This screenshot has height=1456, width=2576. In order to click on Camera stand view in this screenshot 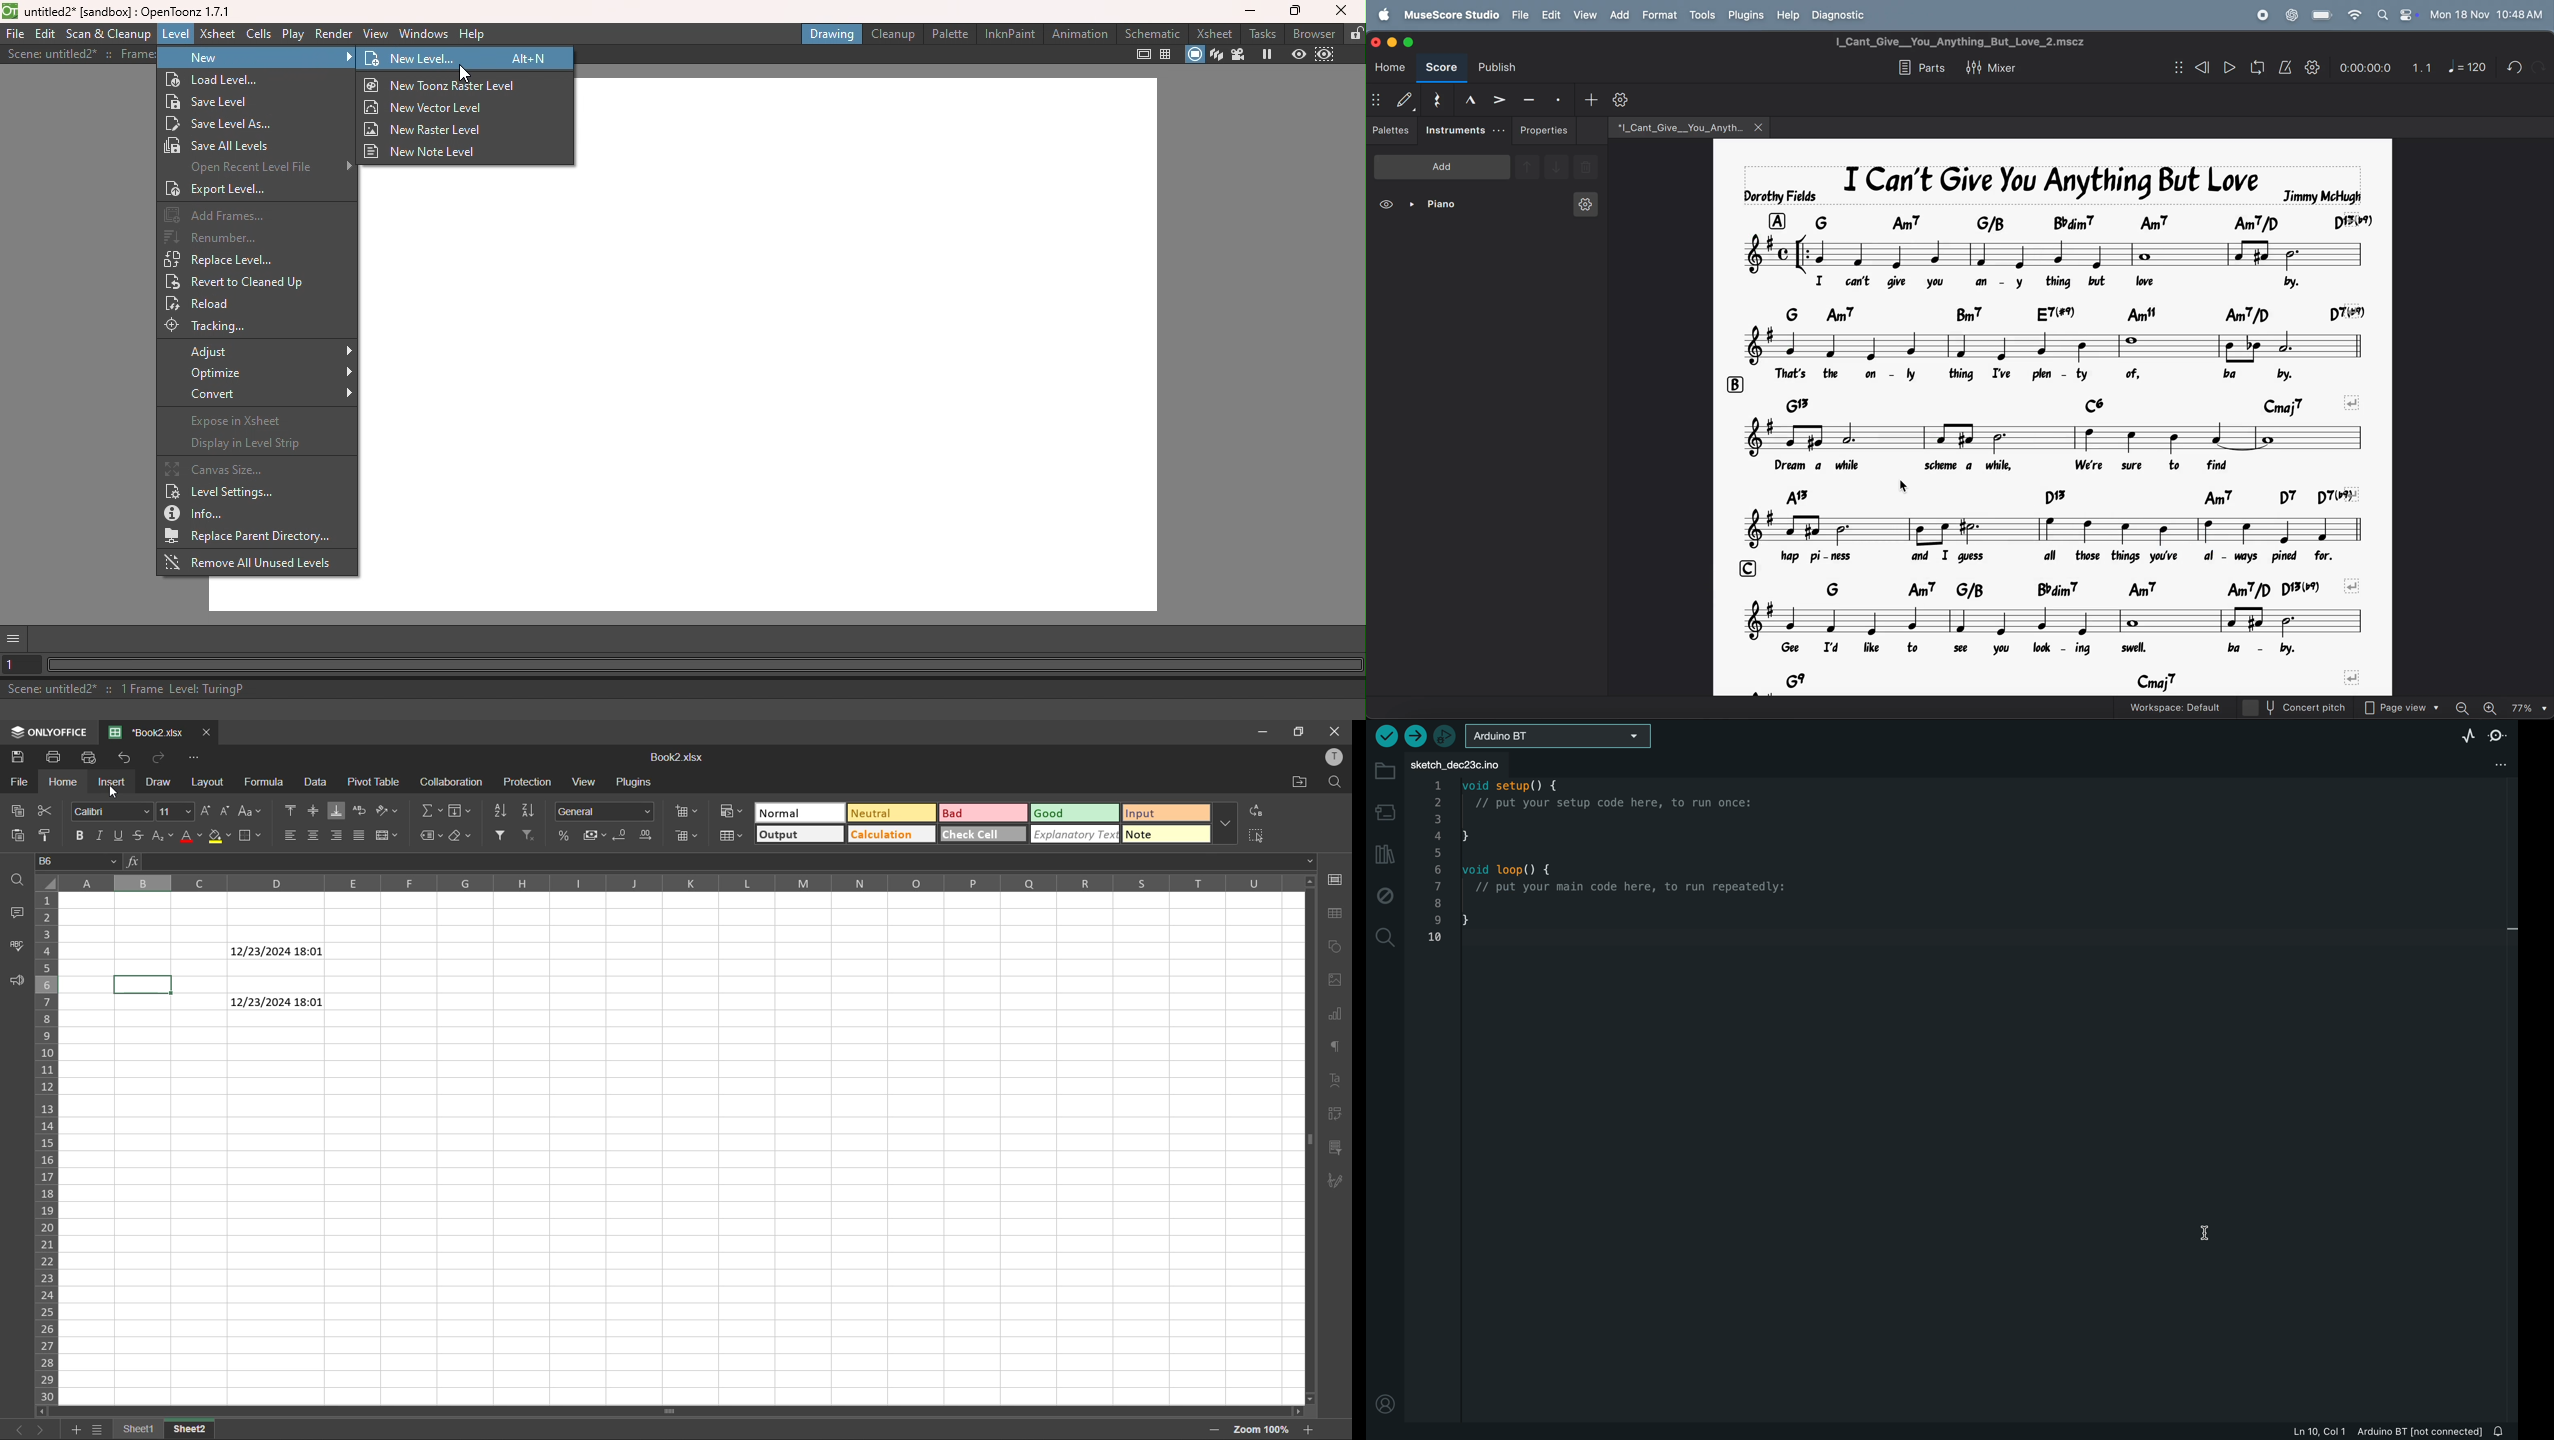, I will do `click(1195, 55)`.